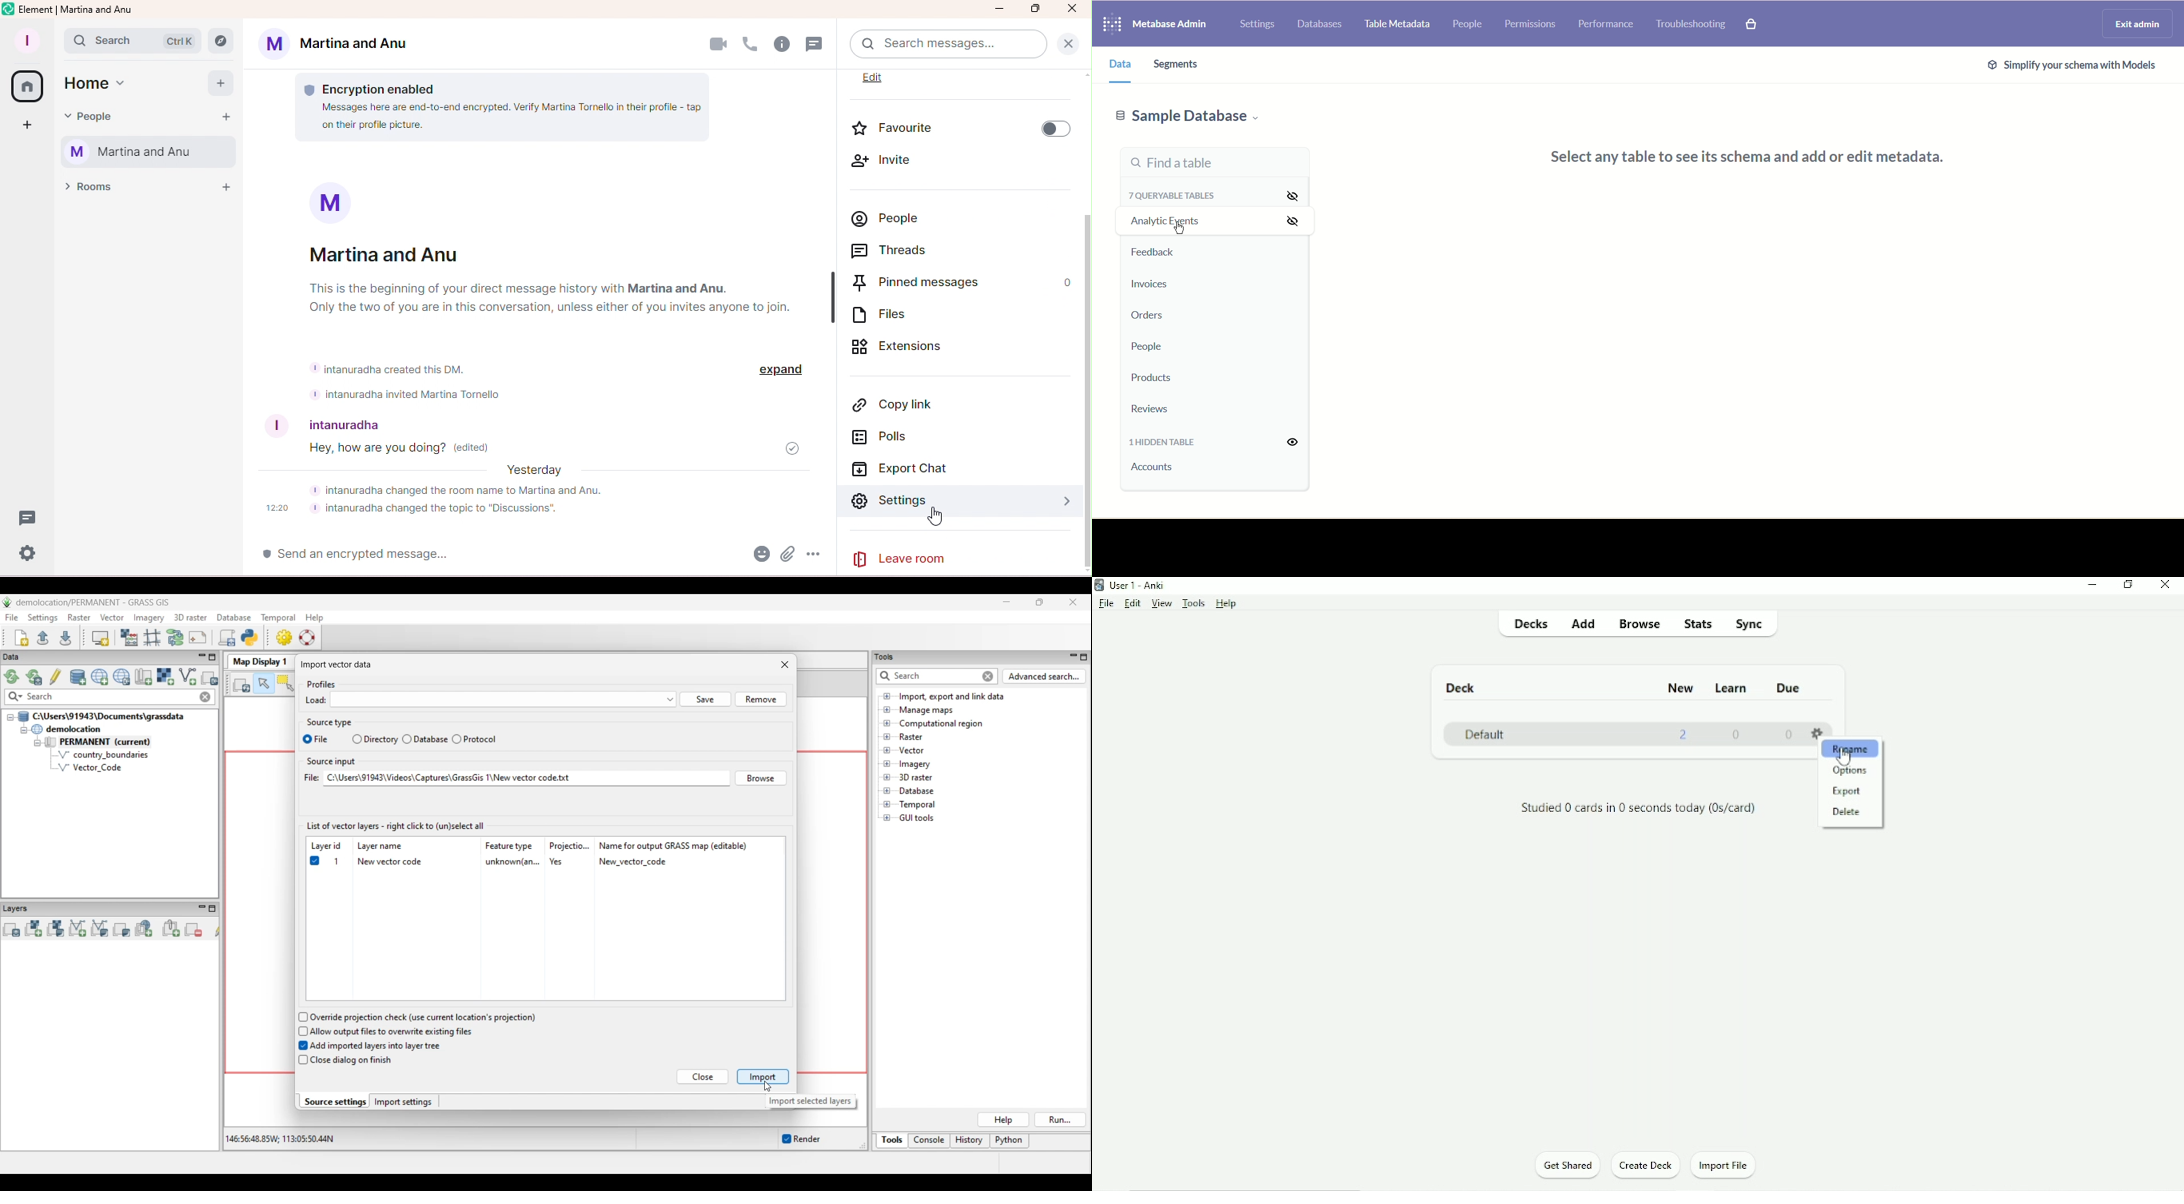  I want to click on Minimize, so click(1000, 11).